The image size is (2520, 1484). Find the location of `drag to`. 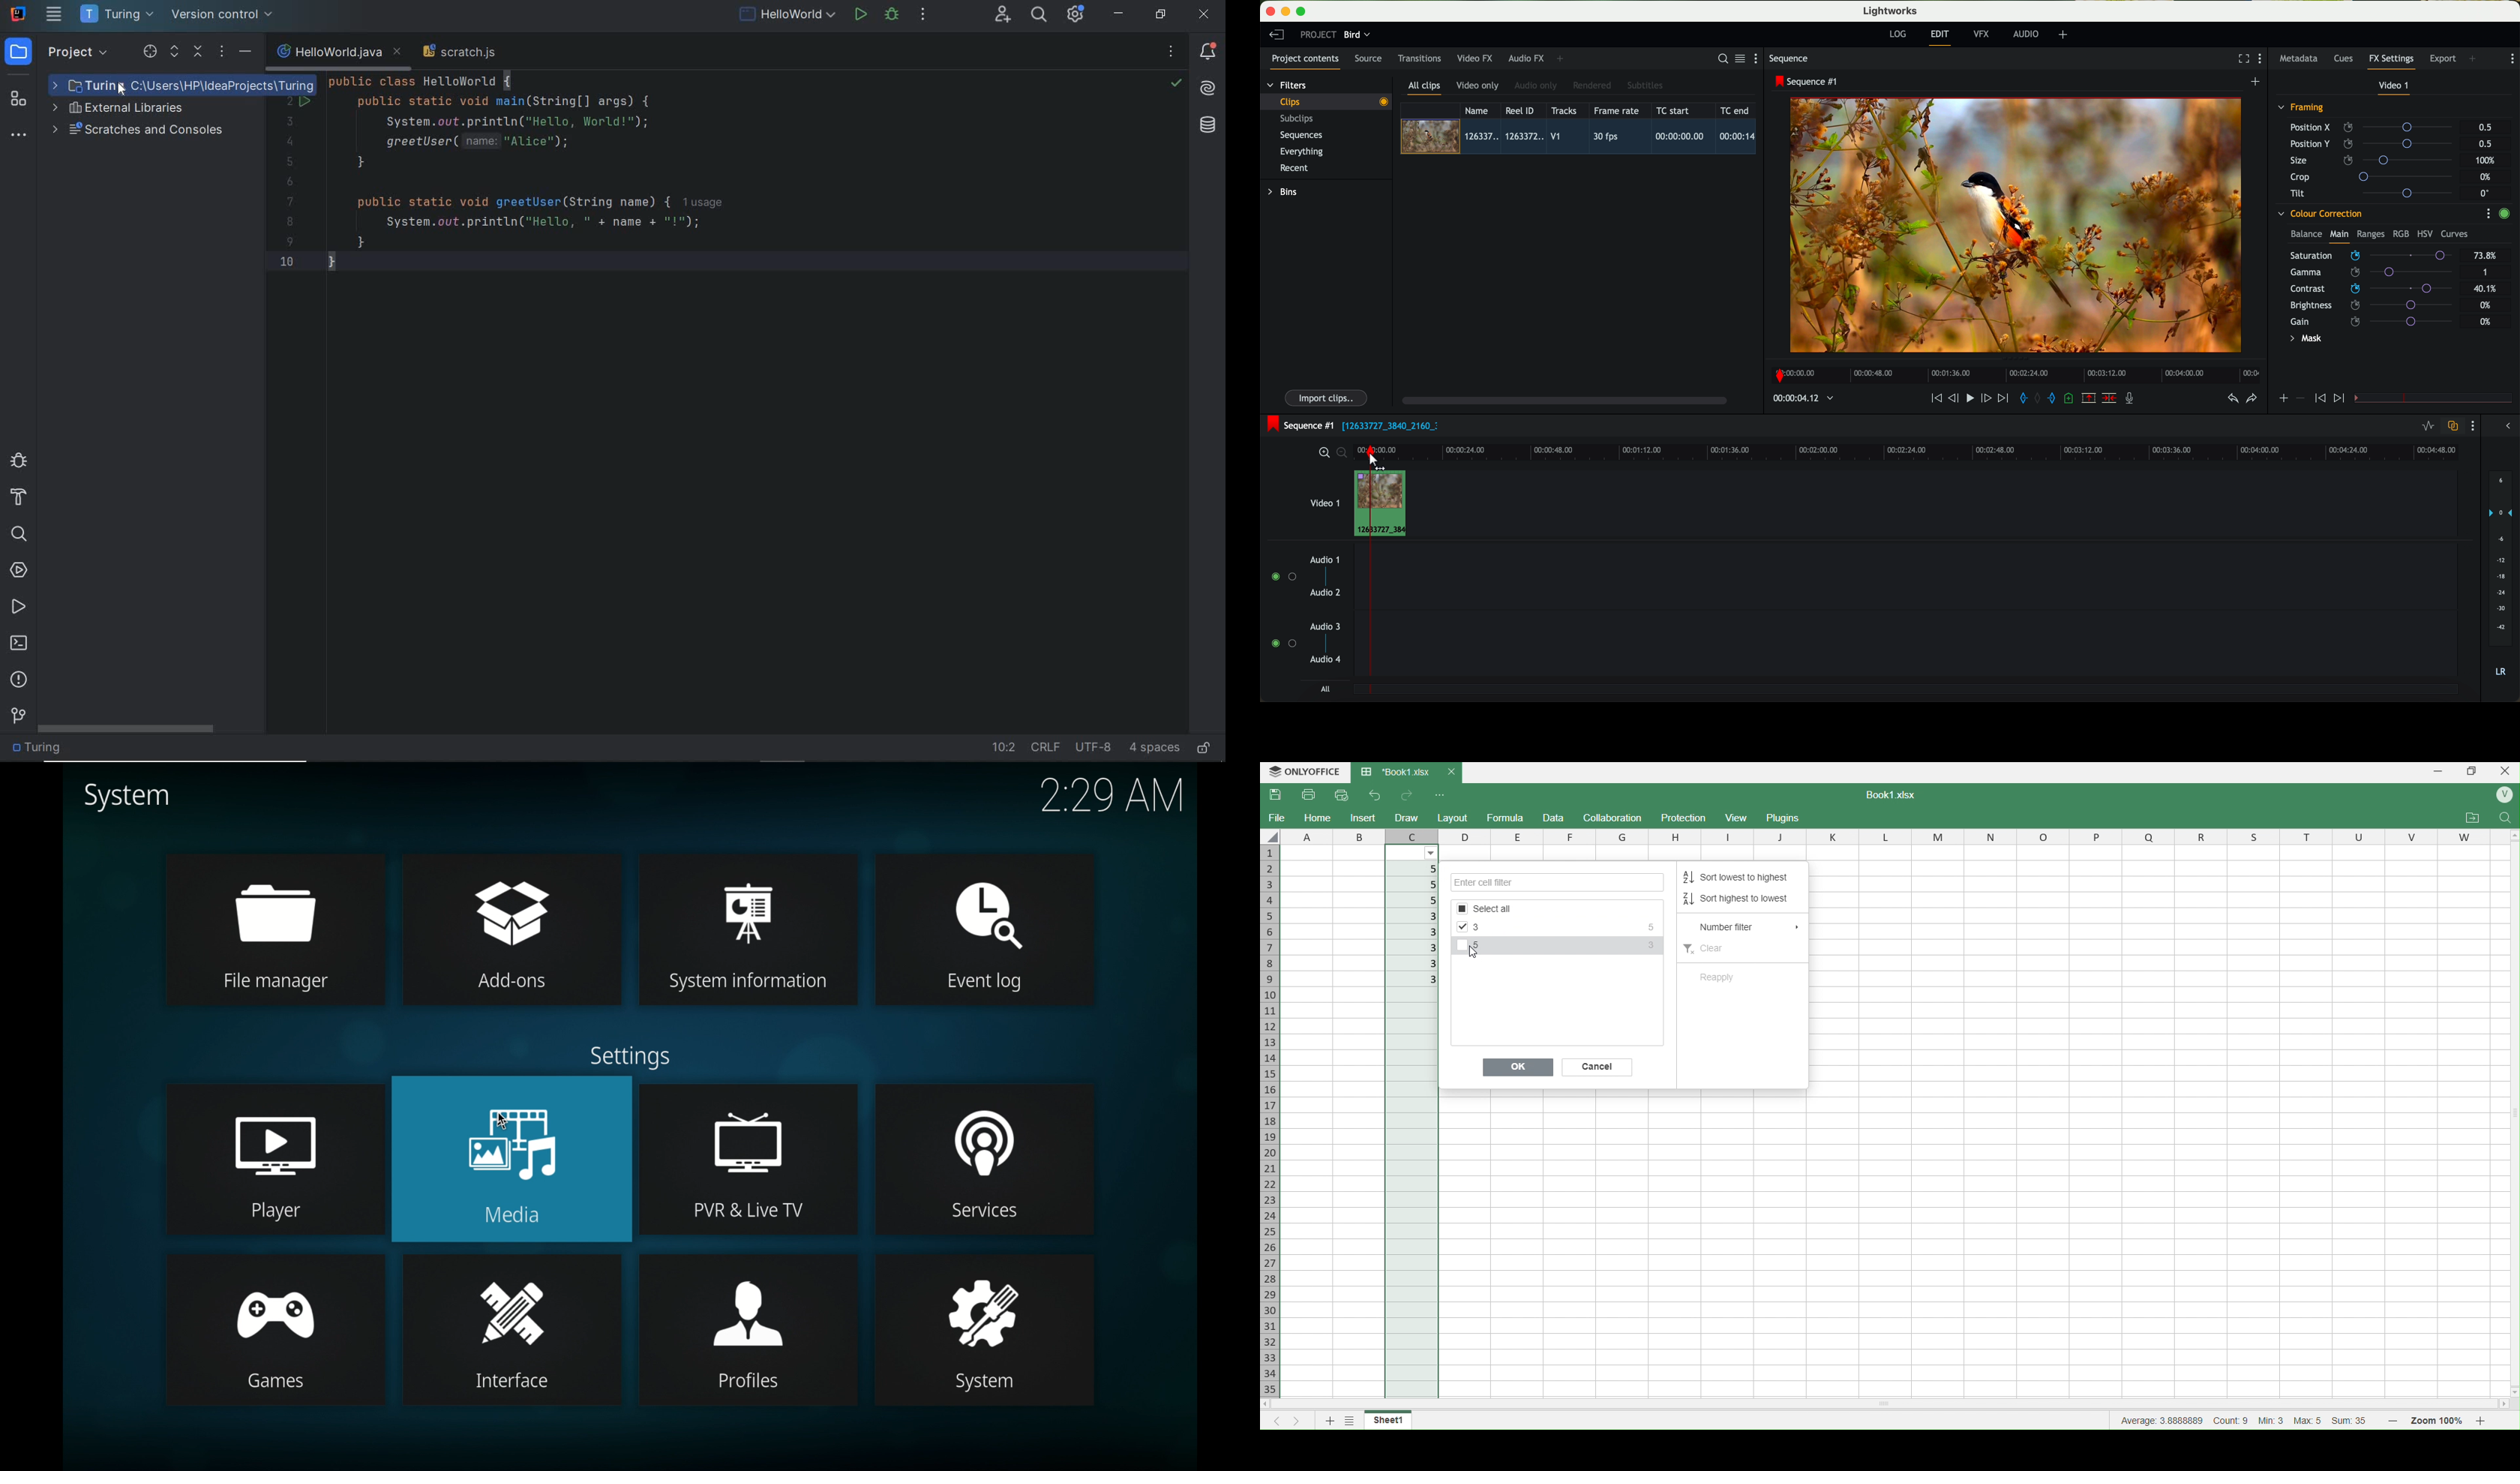

drag to is located at coordinates (1379, 463).